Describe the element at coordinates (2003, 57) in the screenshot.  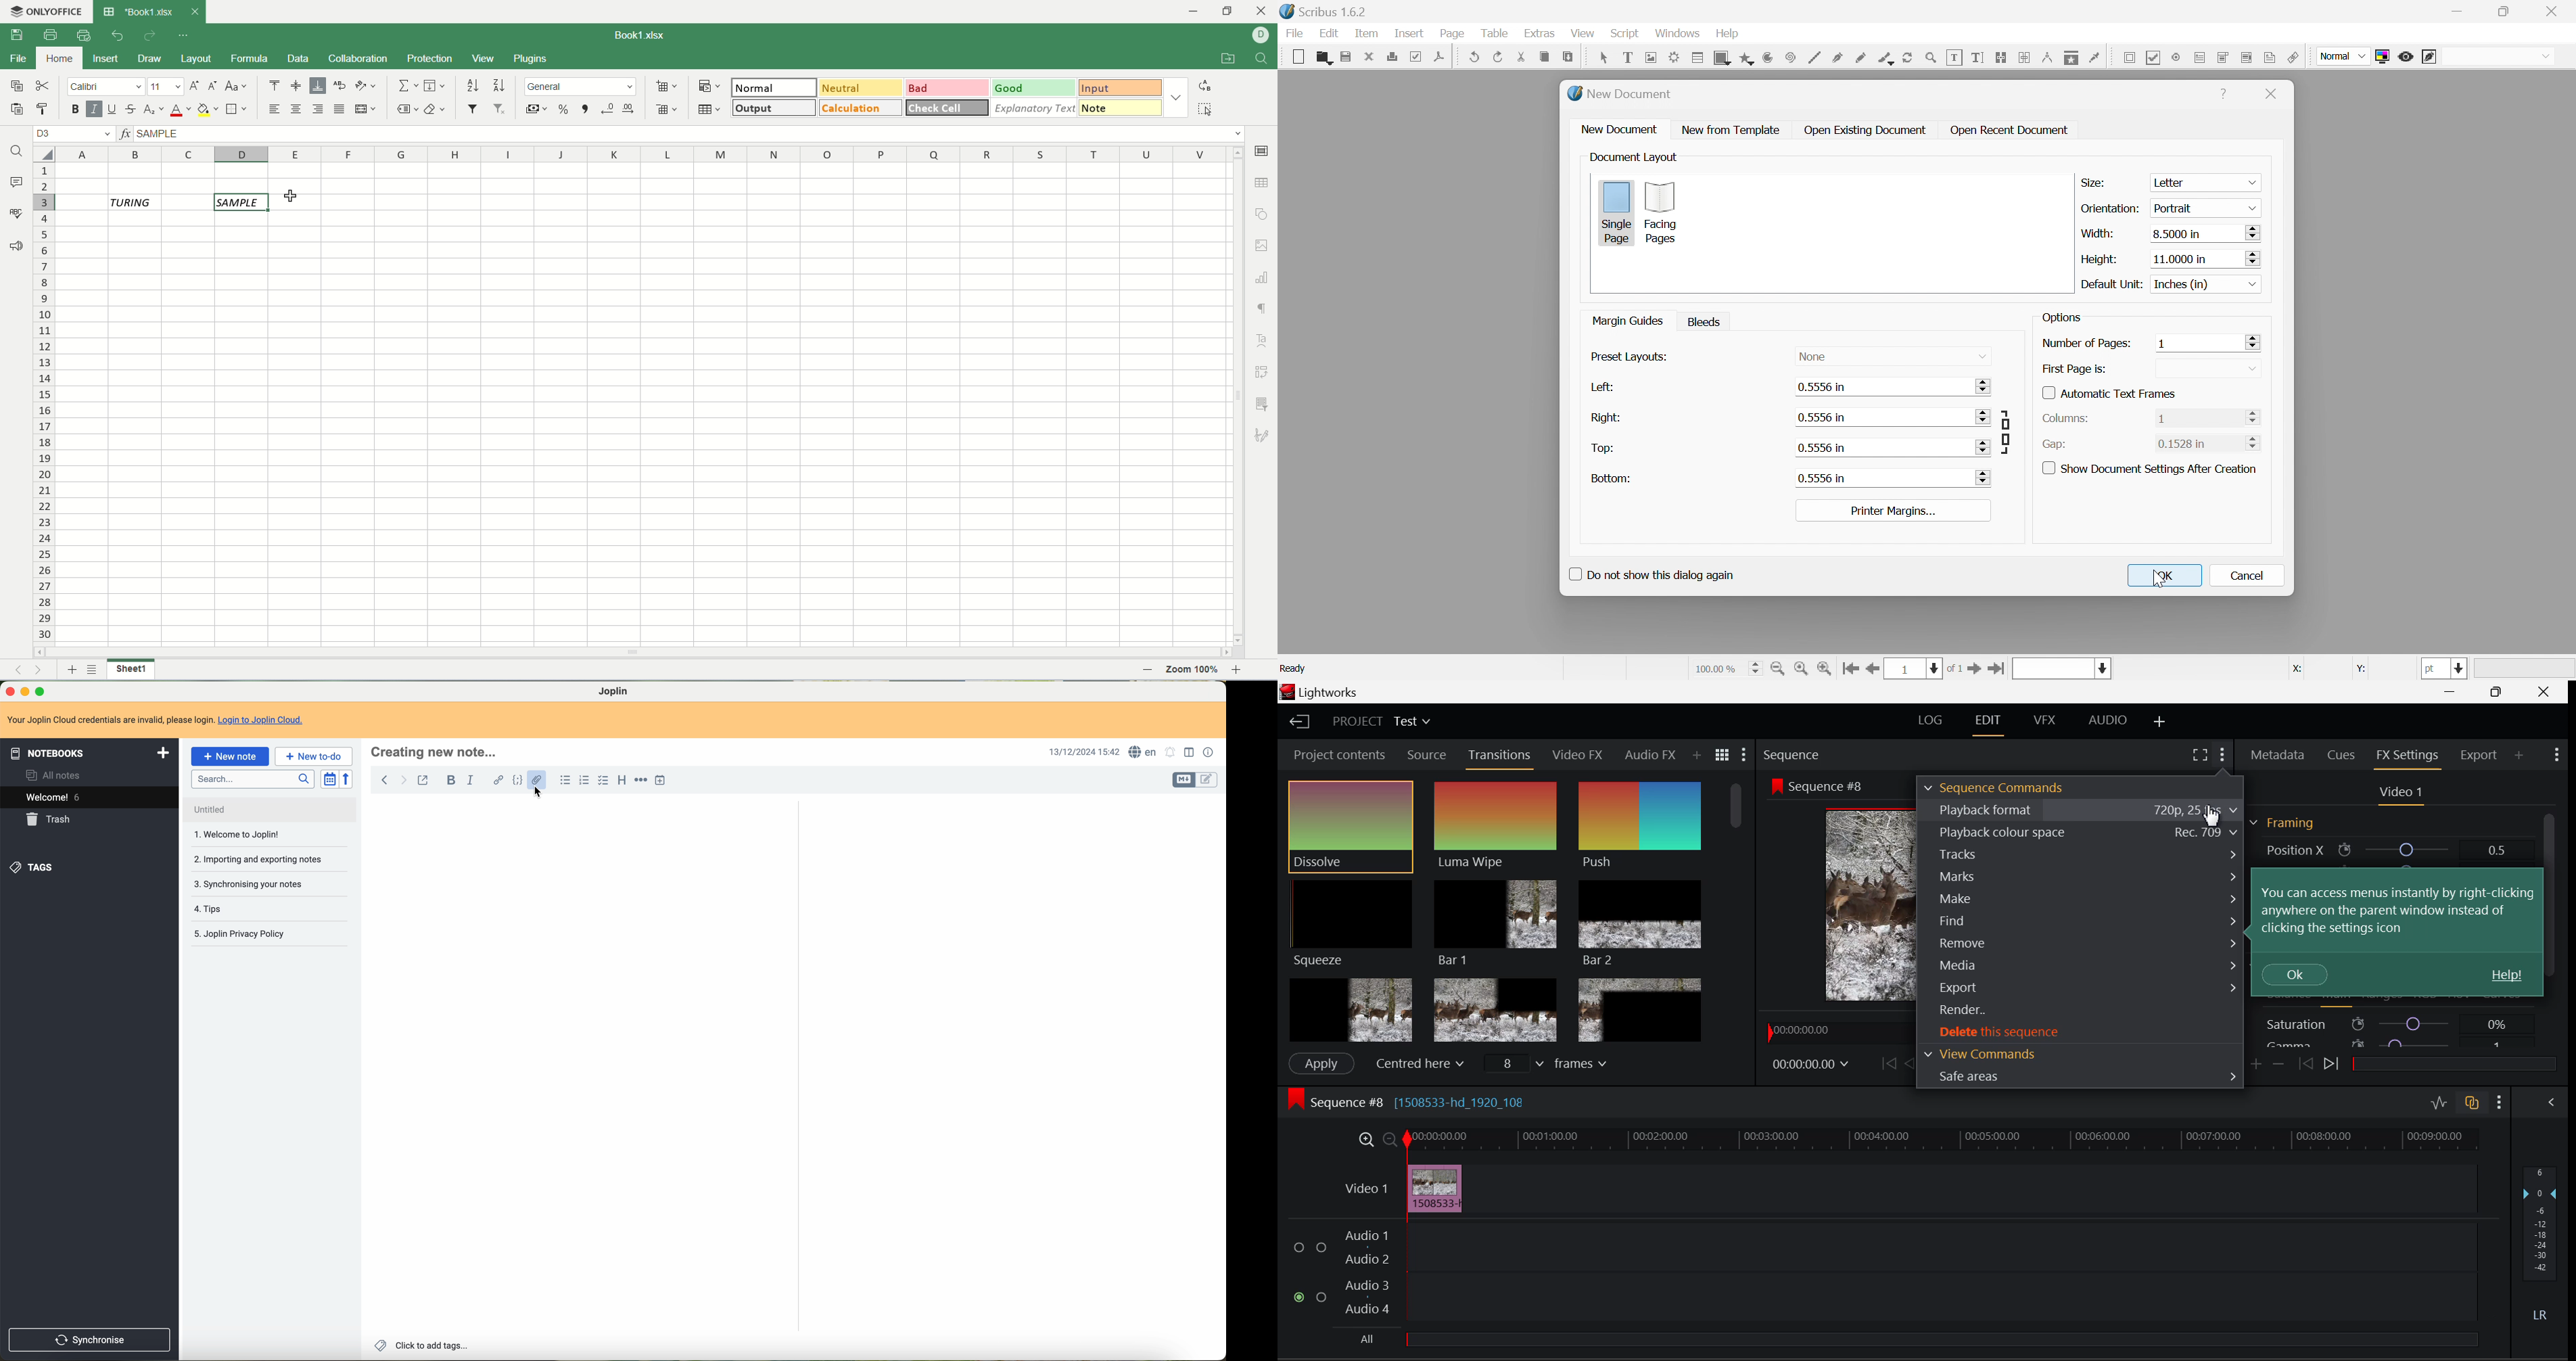
I see `link text frames` at that location.